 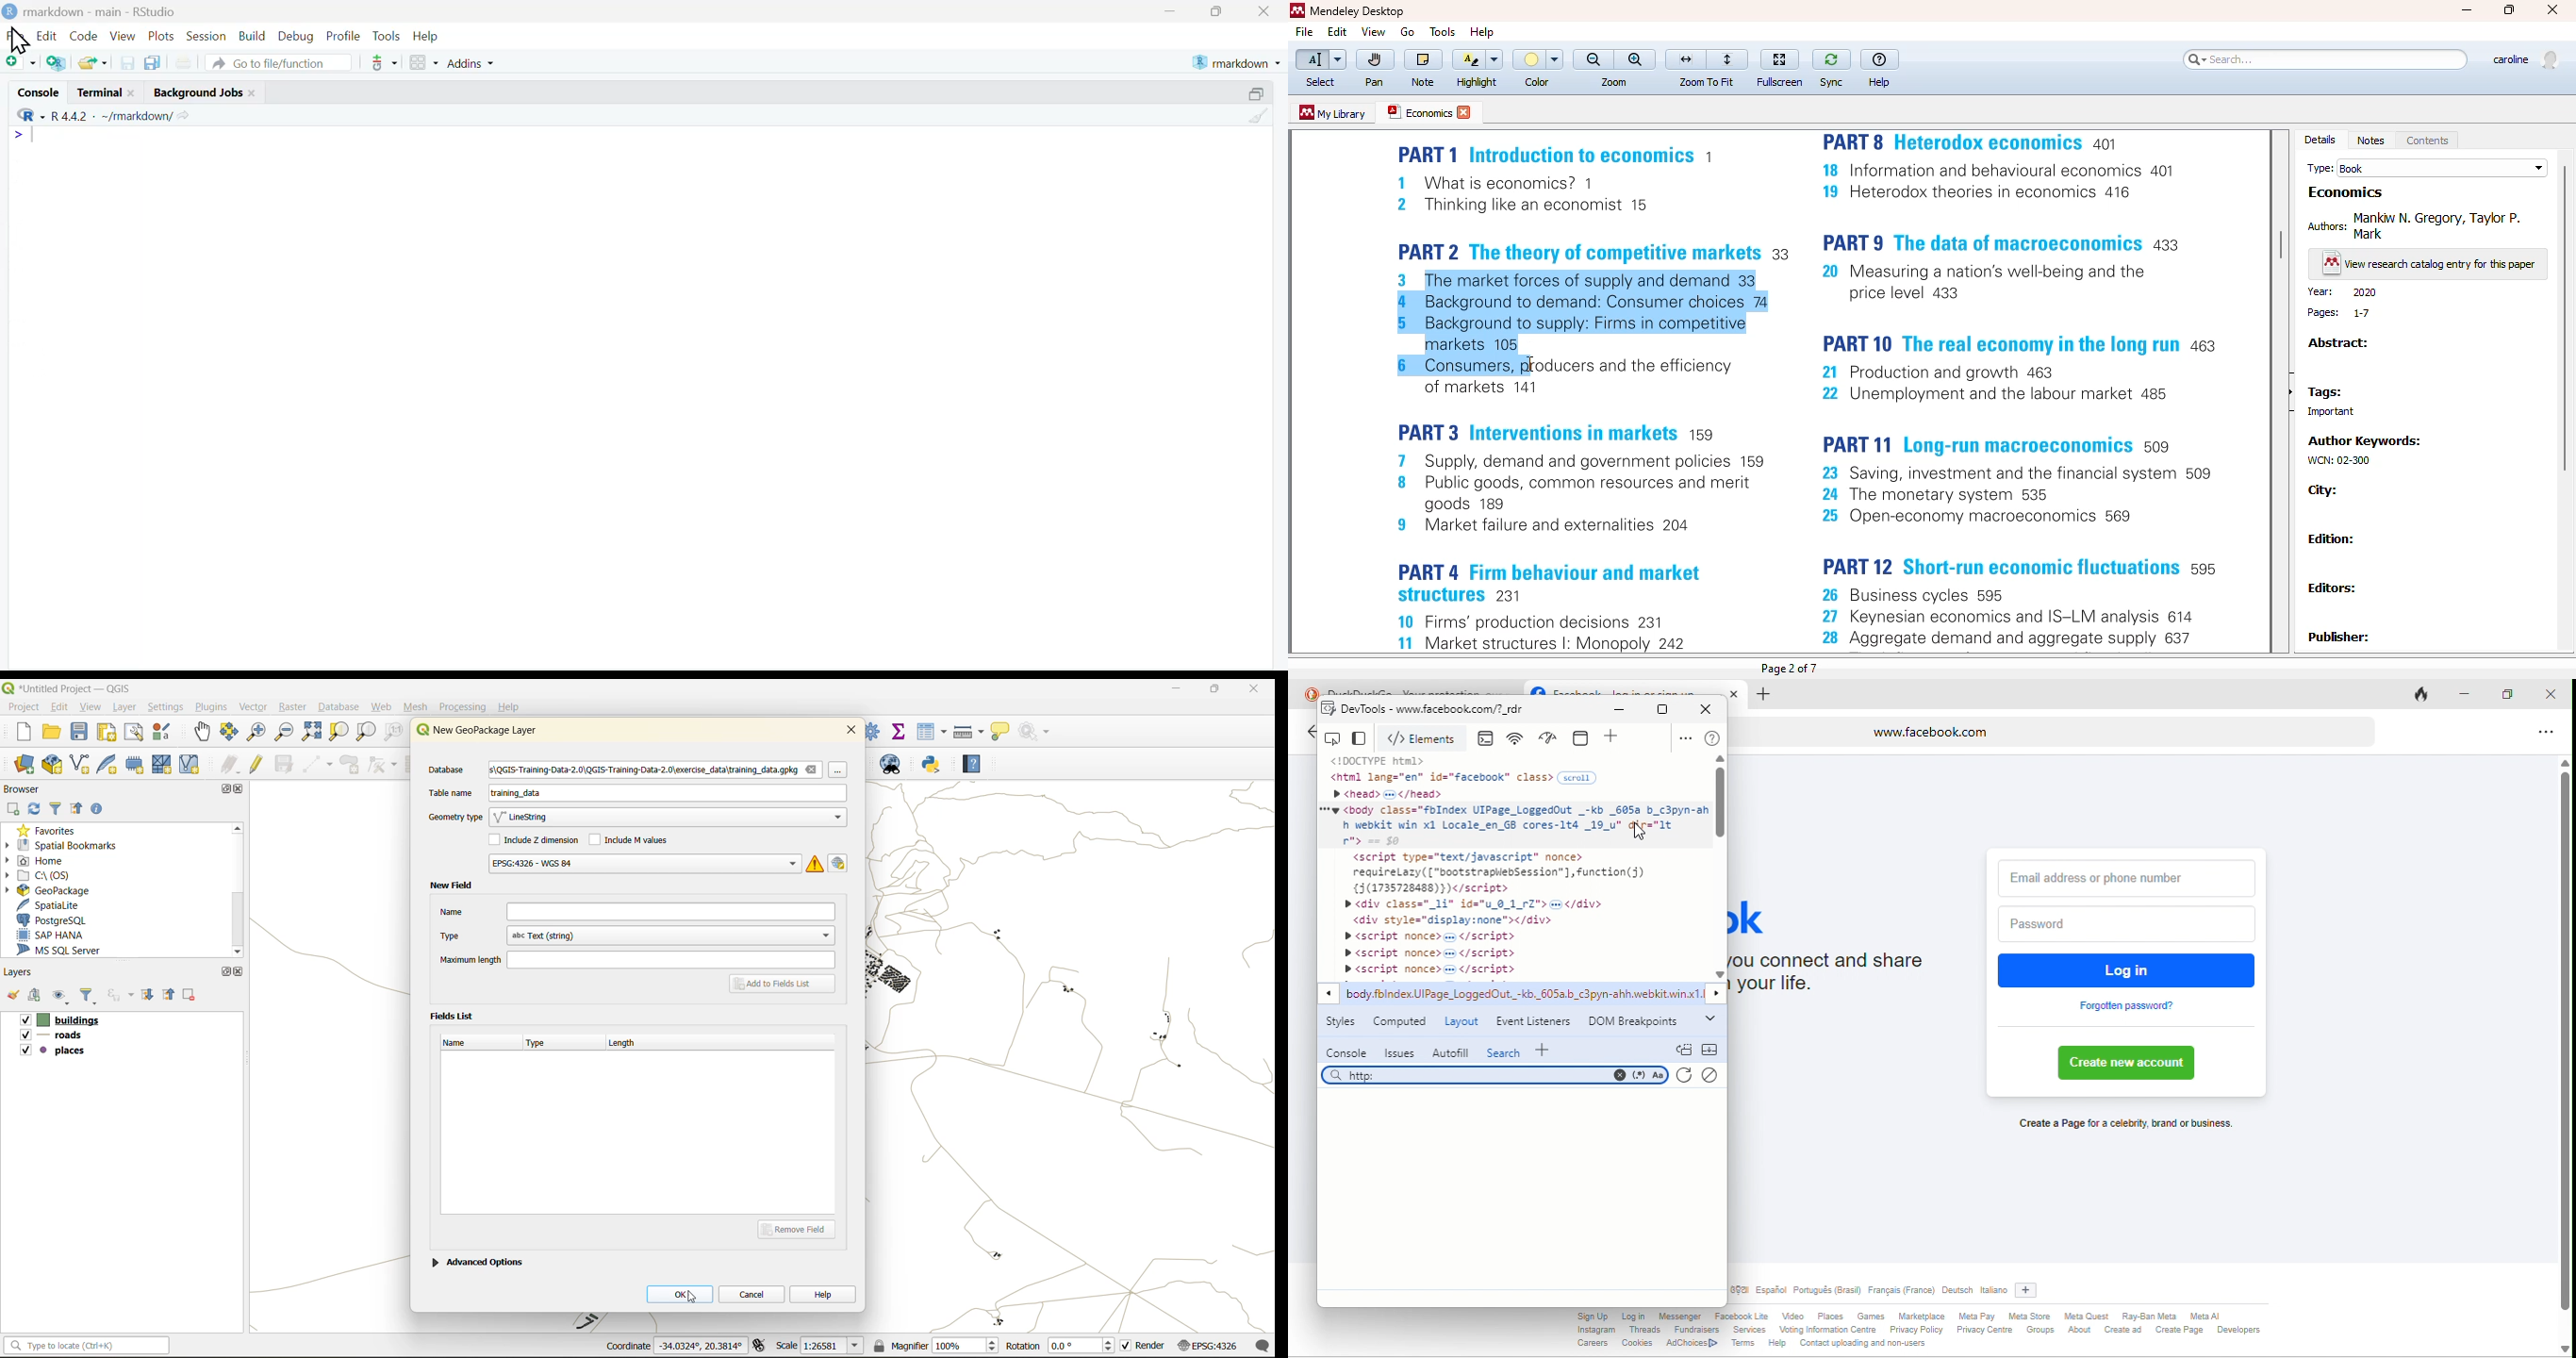 What do you see at coordinates (1482, 31) in the screenshot?
I see `help` at bounding box center [1482, 31].